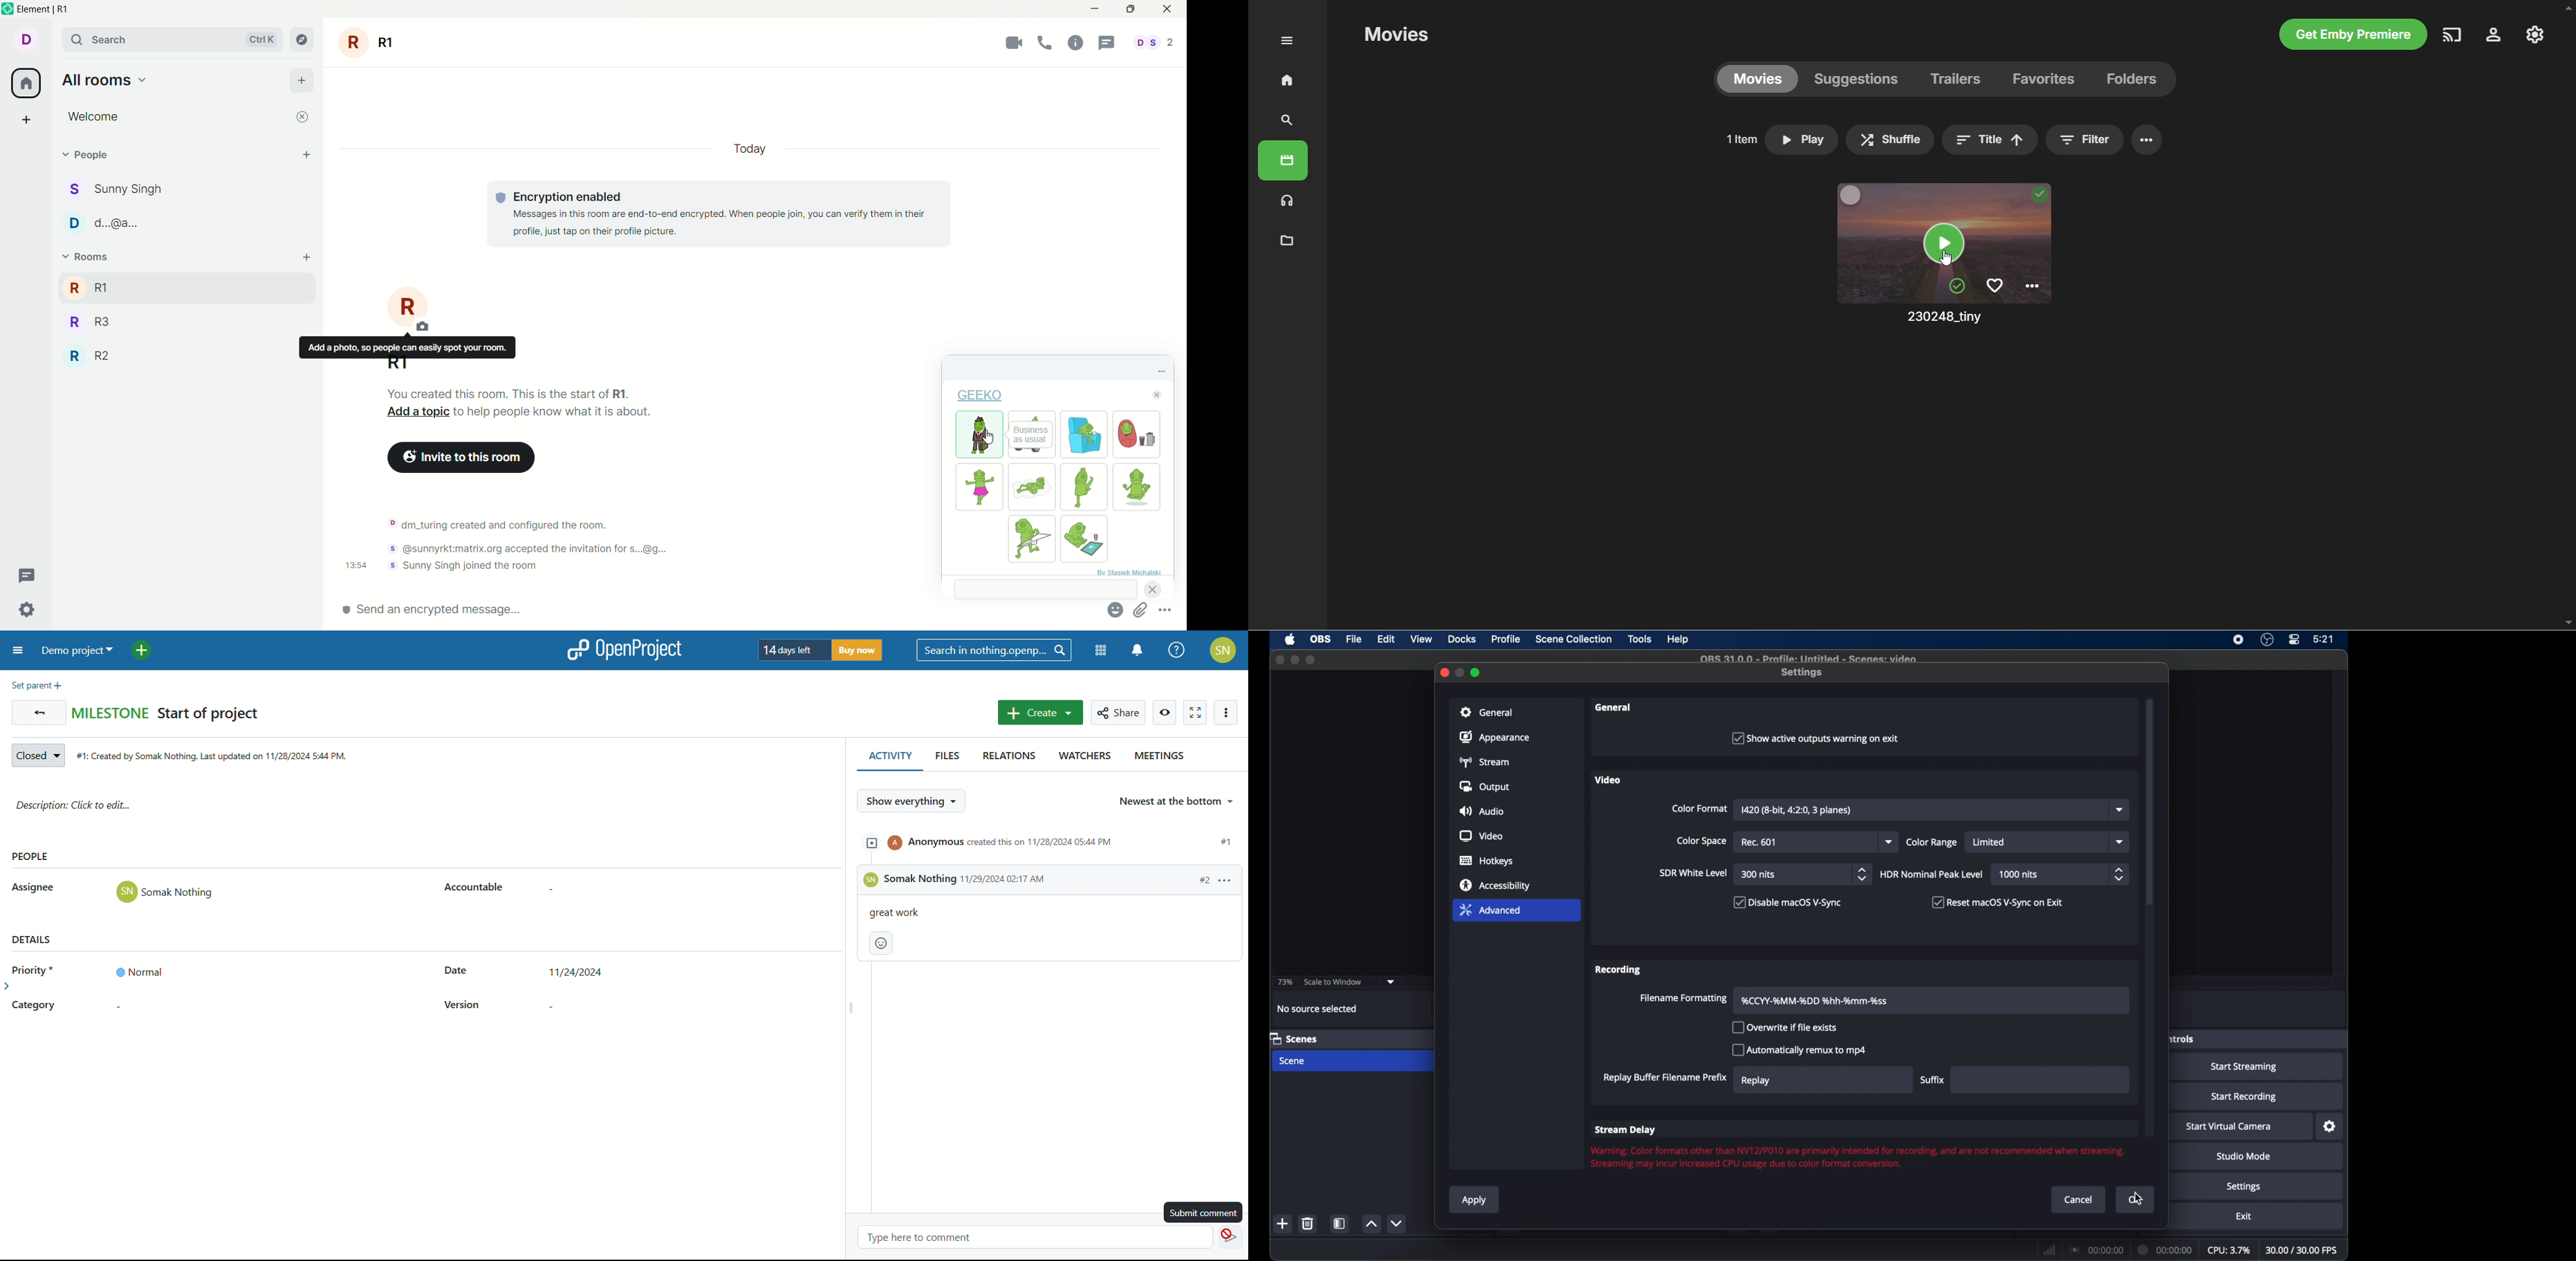 The image size is (2576, 1288). Describe the element at coordinates (1285, 241) in the screenshot. I see `metadata manager` at that location.